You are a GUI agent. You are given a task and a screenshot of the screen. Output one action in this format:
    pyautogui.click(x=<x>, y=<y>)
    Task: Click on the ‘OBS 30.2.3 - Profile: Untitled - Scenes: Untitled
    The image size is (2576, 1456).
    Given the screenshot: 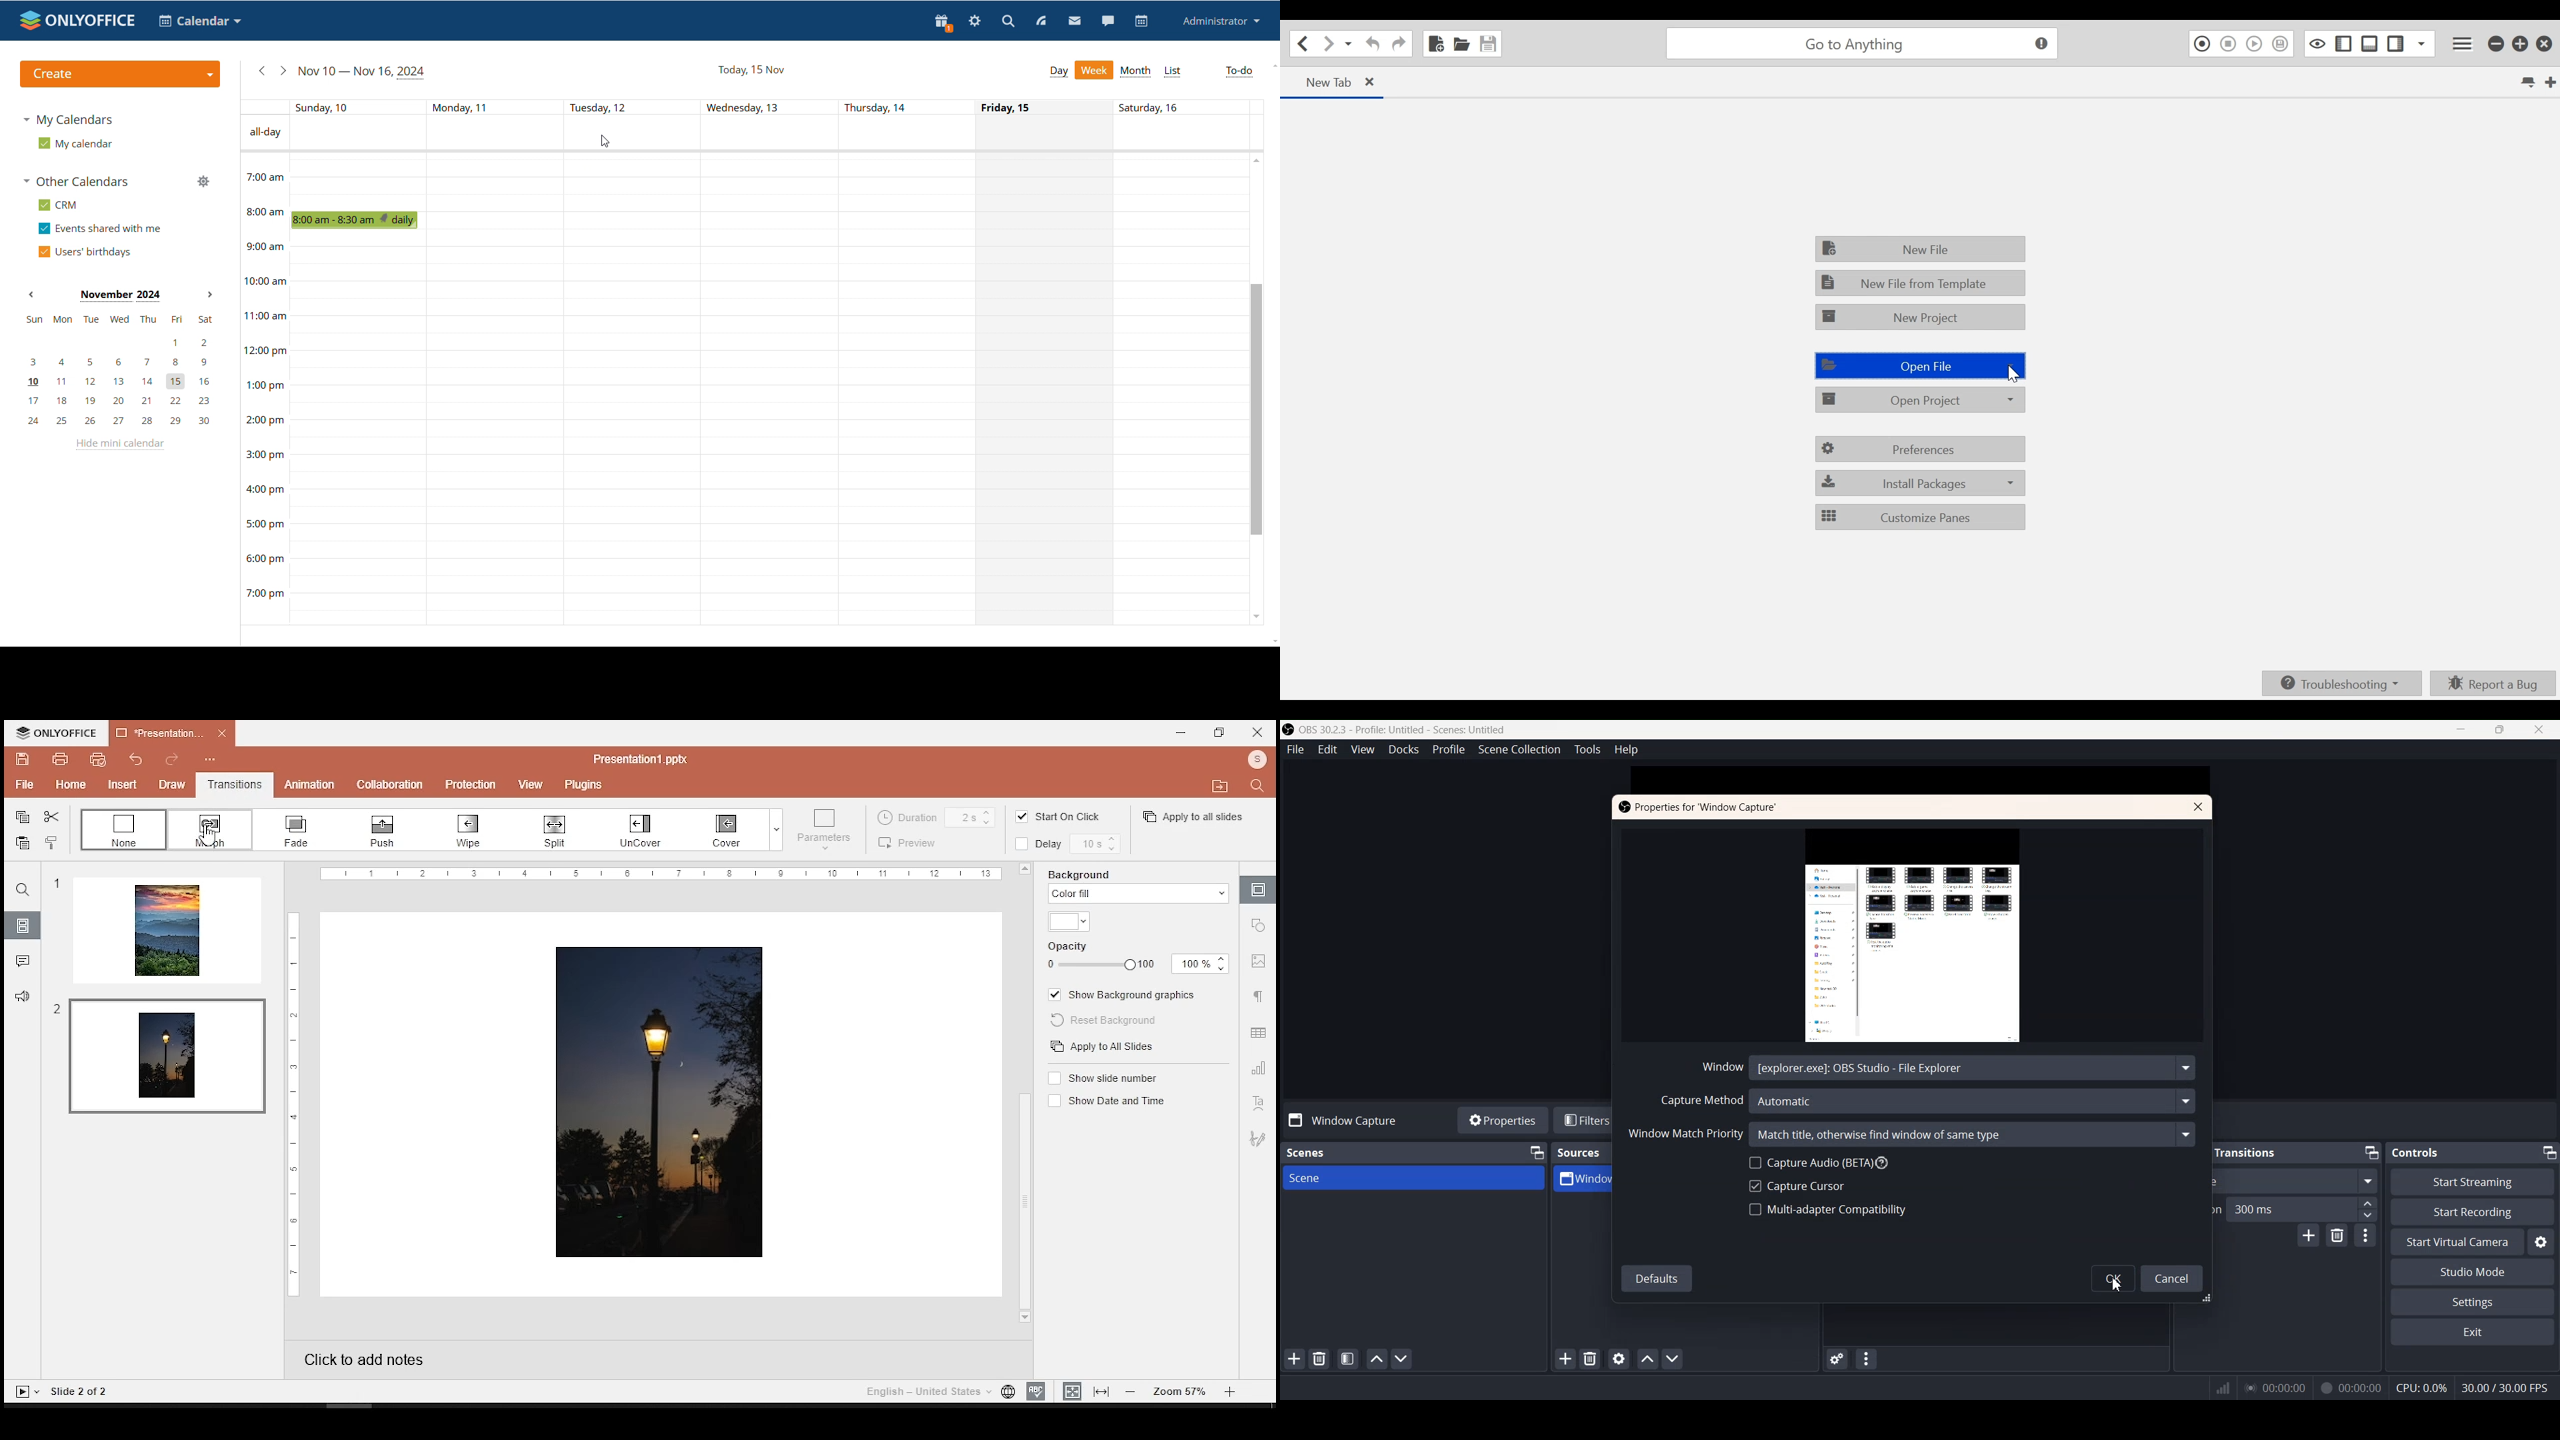 What is the action you would take?
    pyautogui.click(x=1396, y=729)
    